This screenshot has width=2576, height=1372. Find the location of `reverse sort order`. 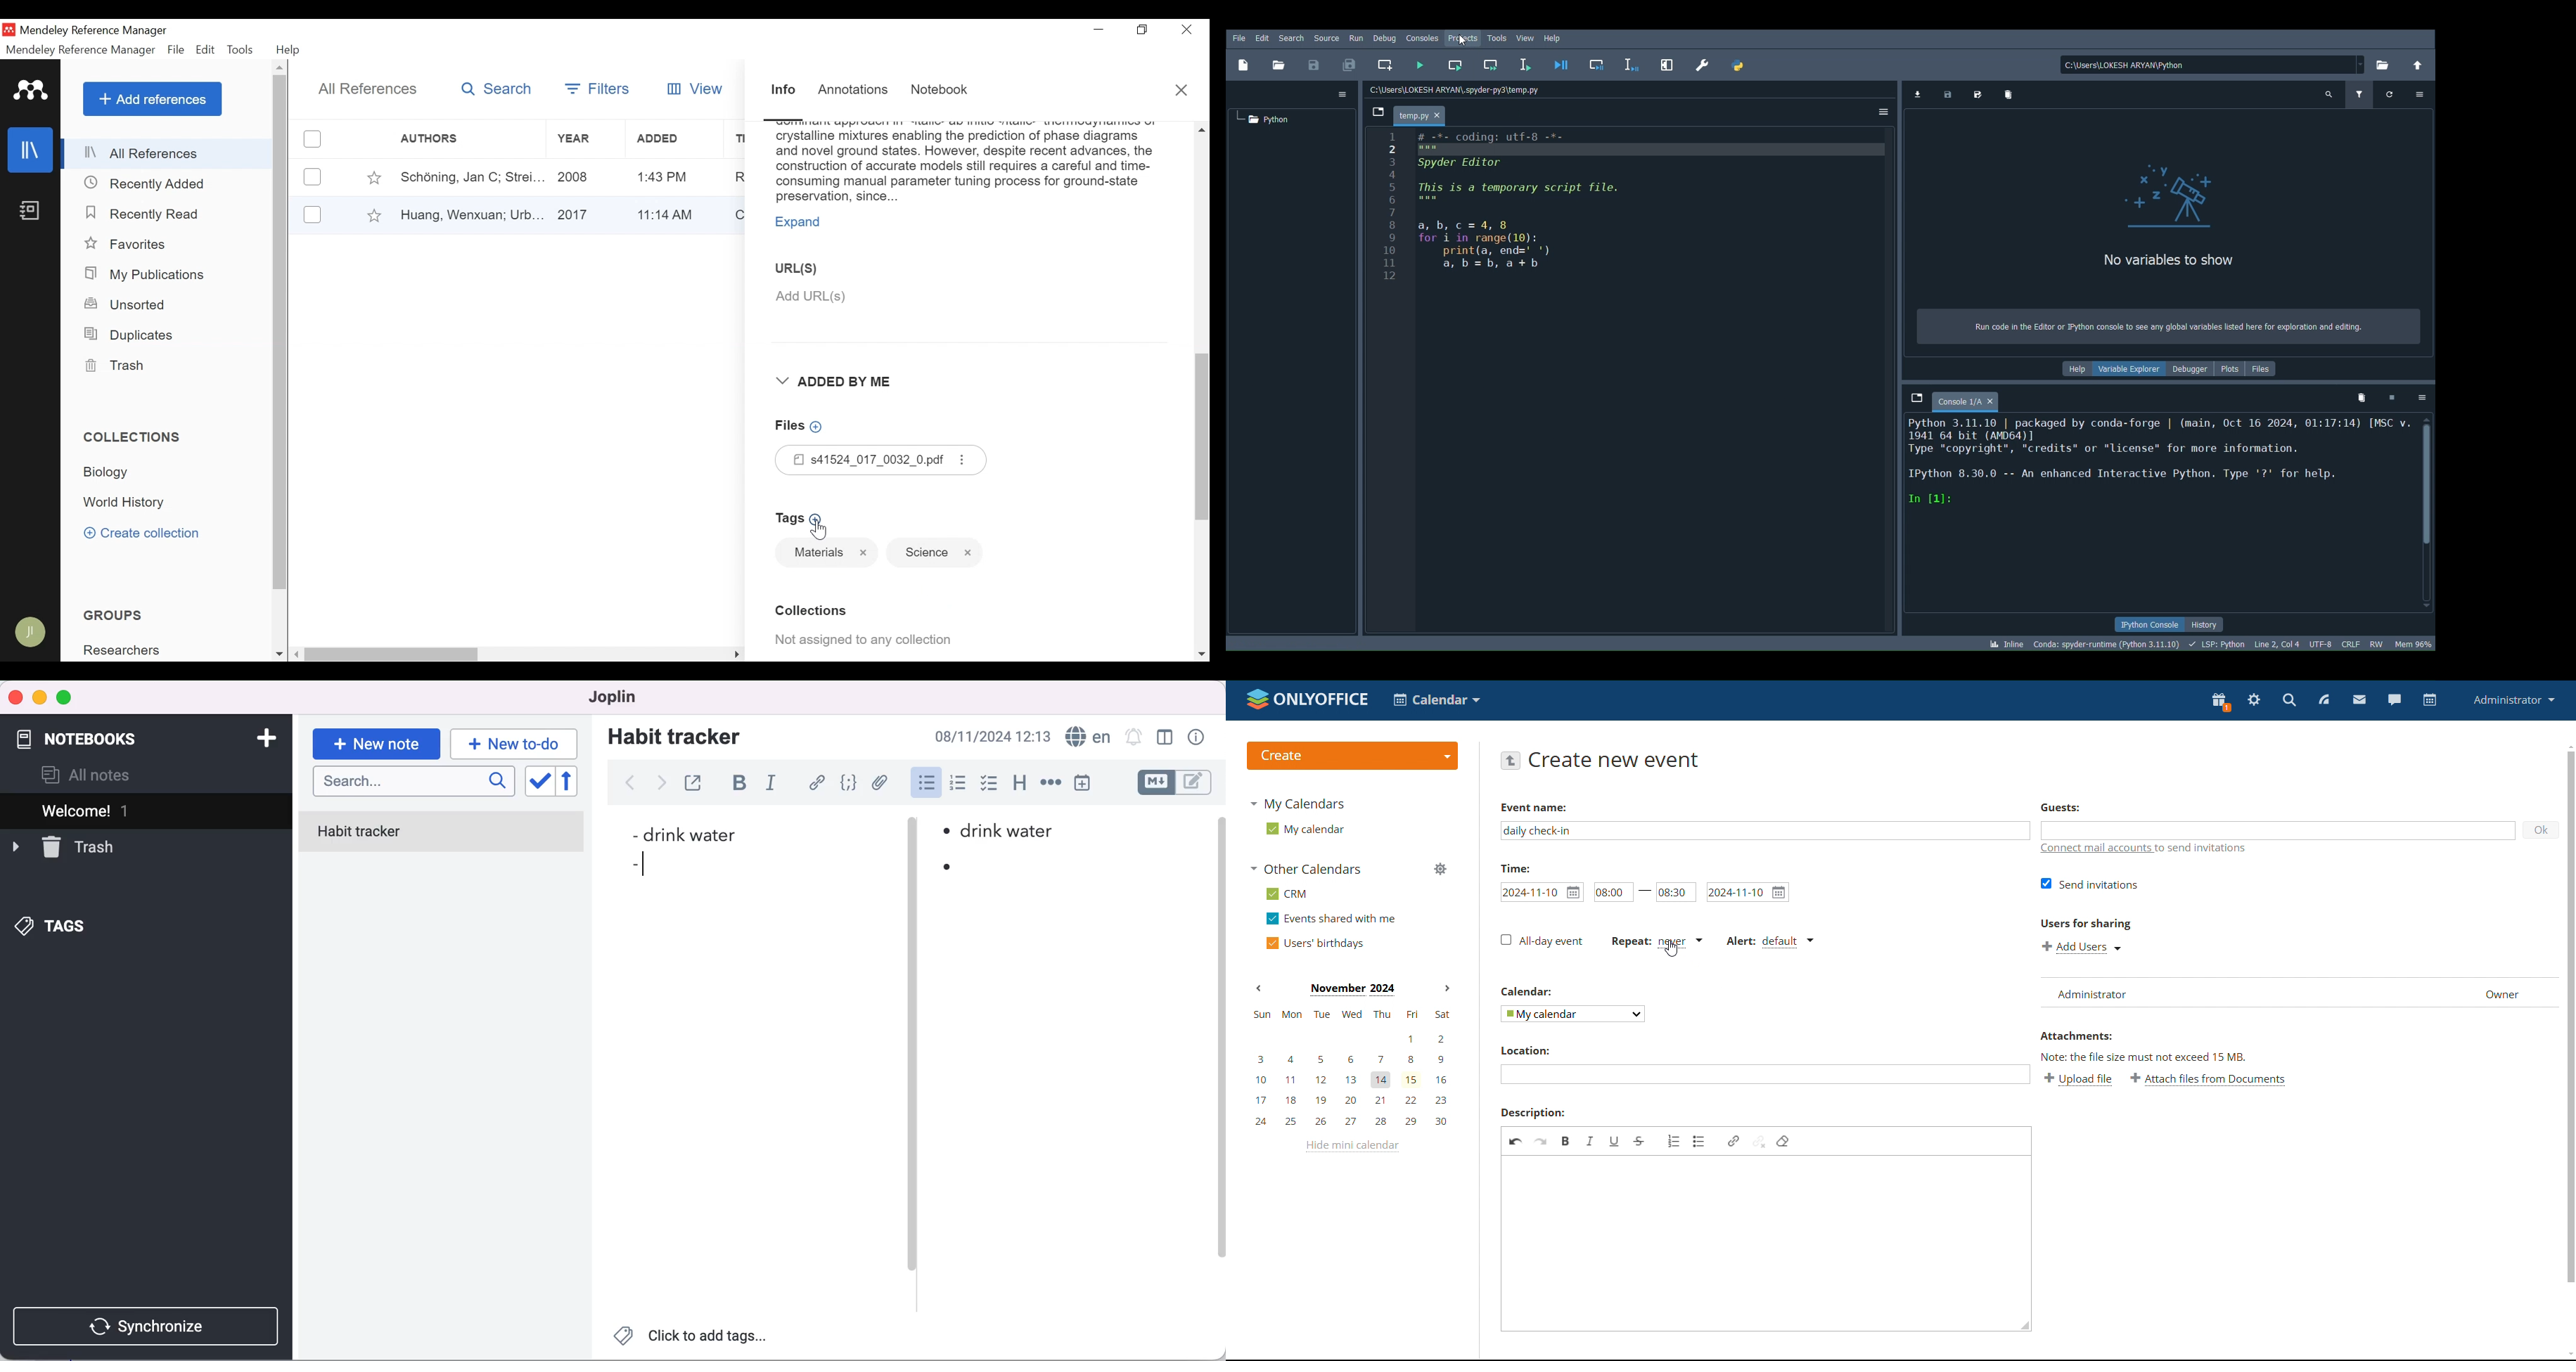

reverse sort order is located at coordinates (575, 782).